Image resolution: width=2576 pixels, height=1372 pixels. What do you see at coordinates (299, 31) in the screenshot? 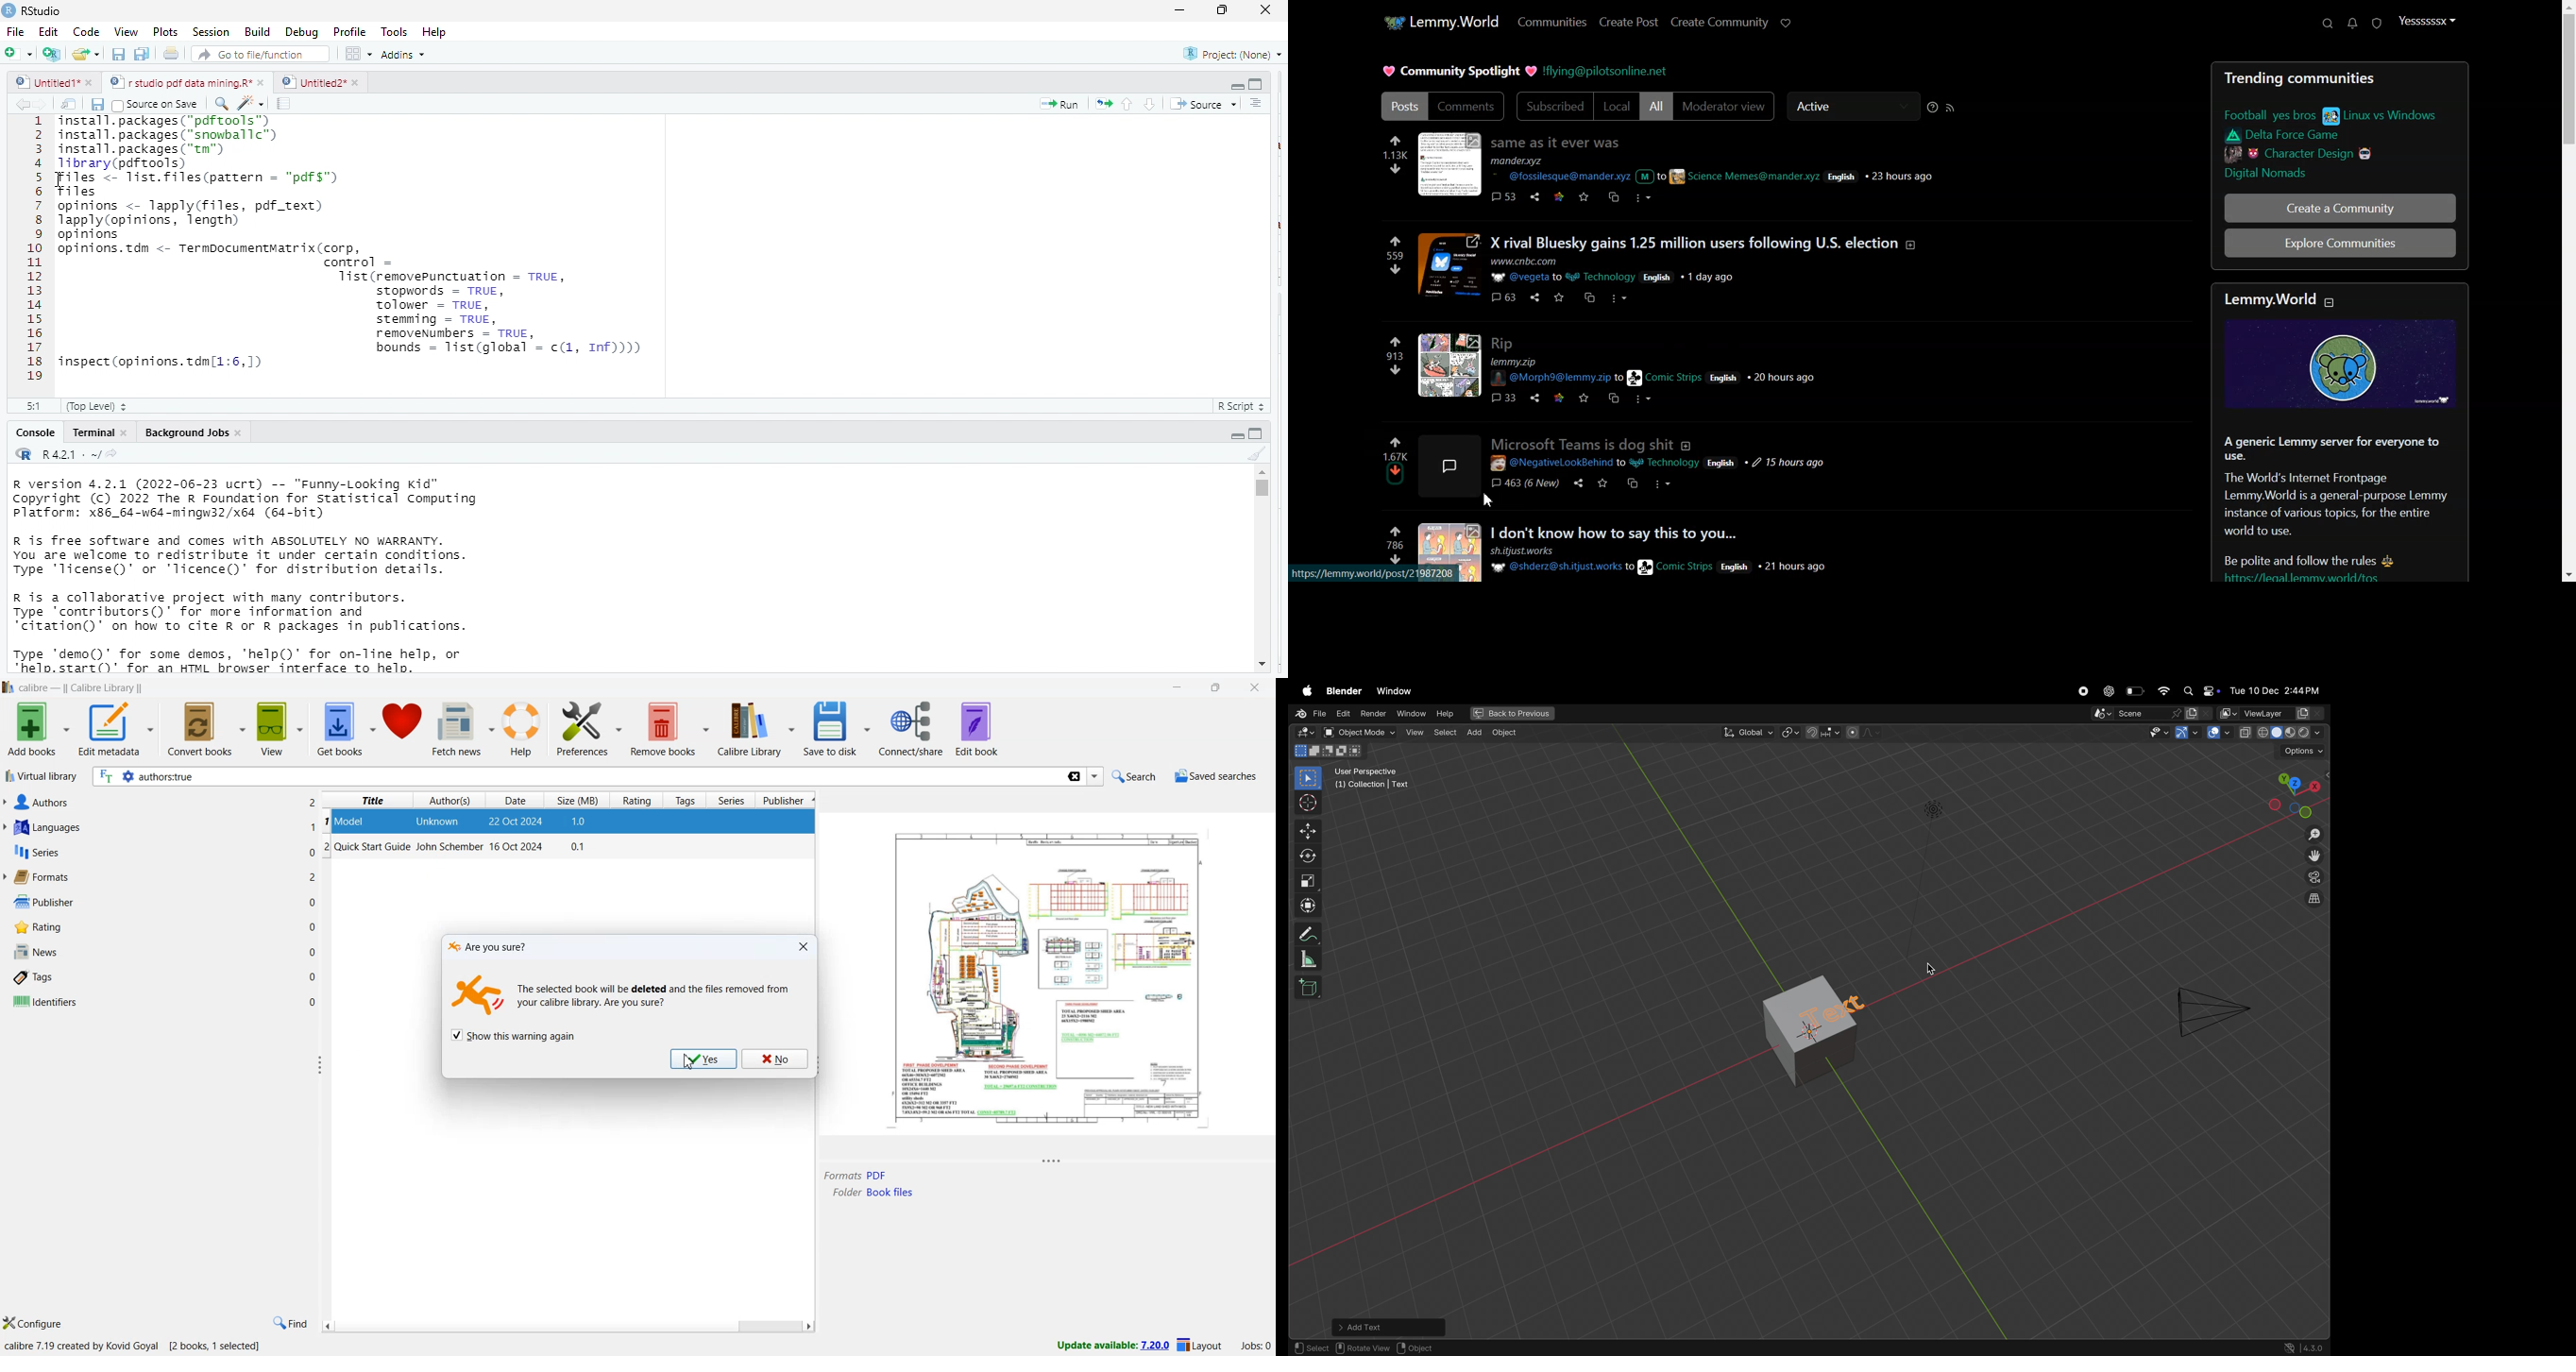
I see `debug` at bounding box center [299, 31].